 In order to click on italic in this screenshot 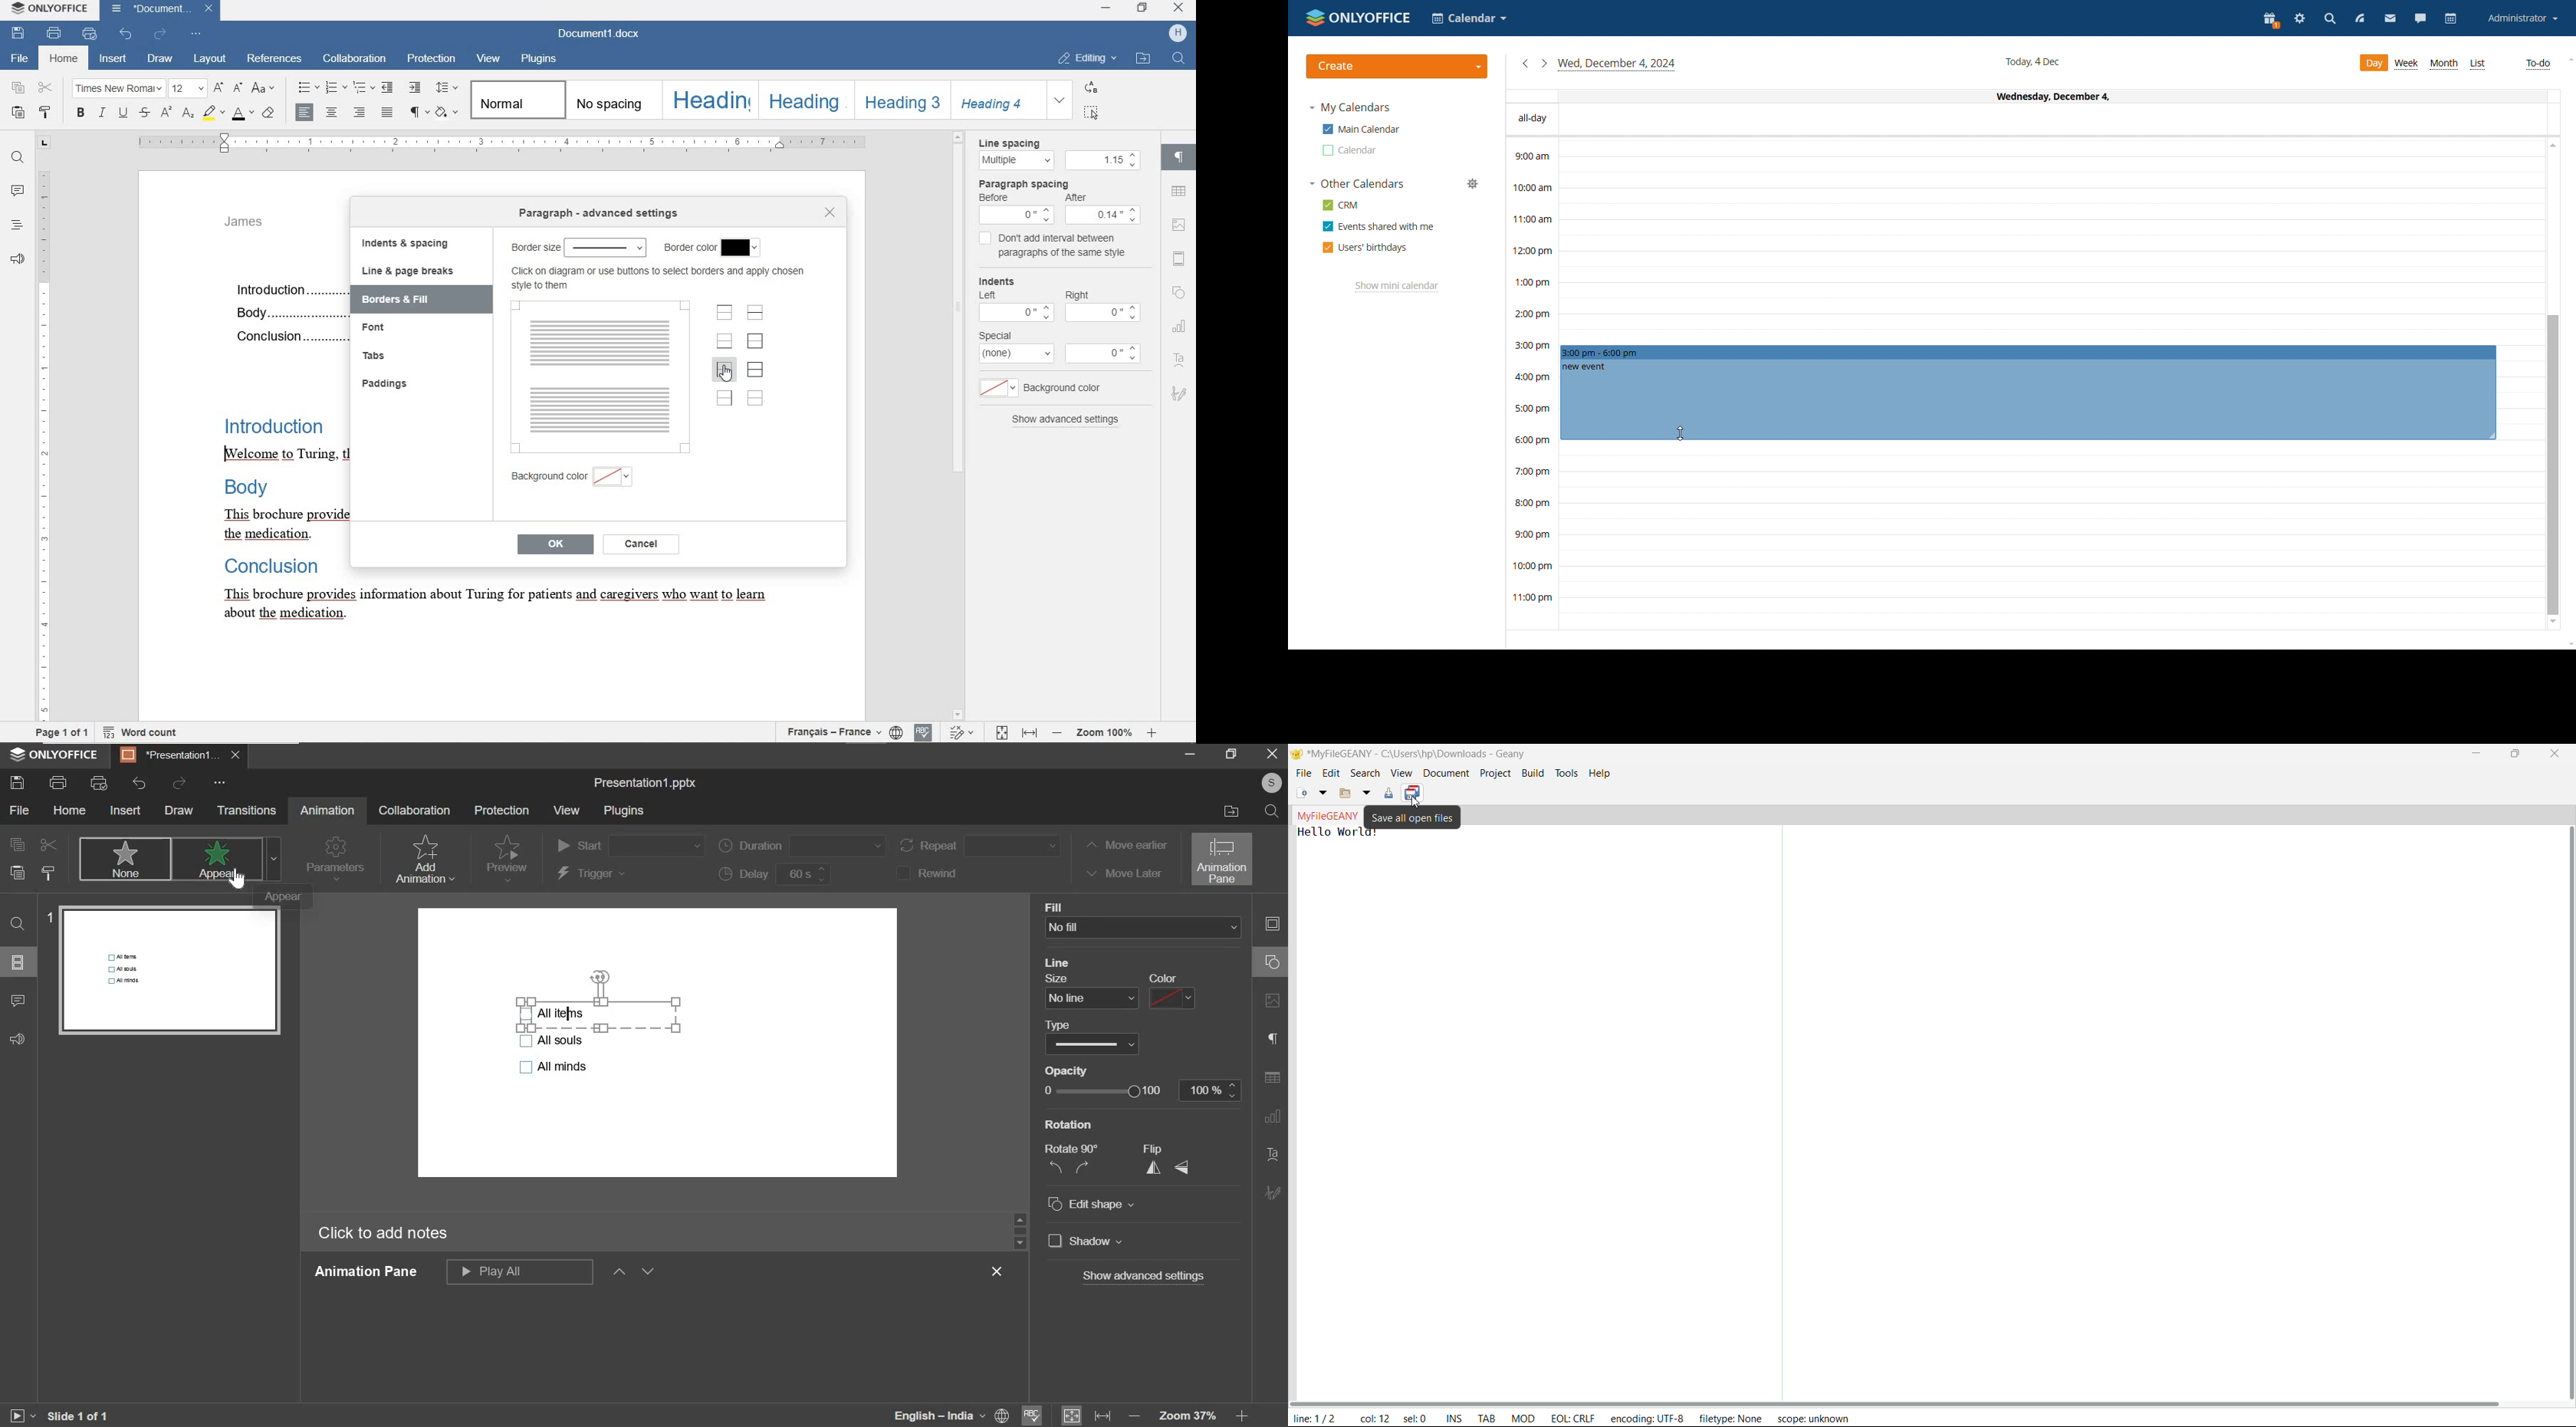, I will do `click(102, 114)`.